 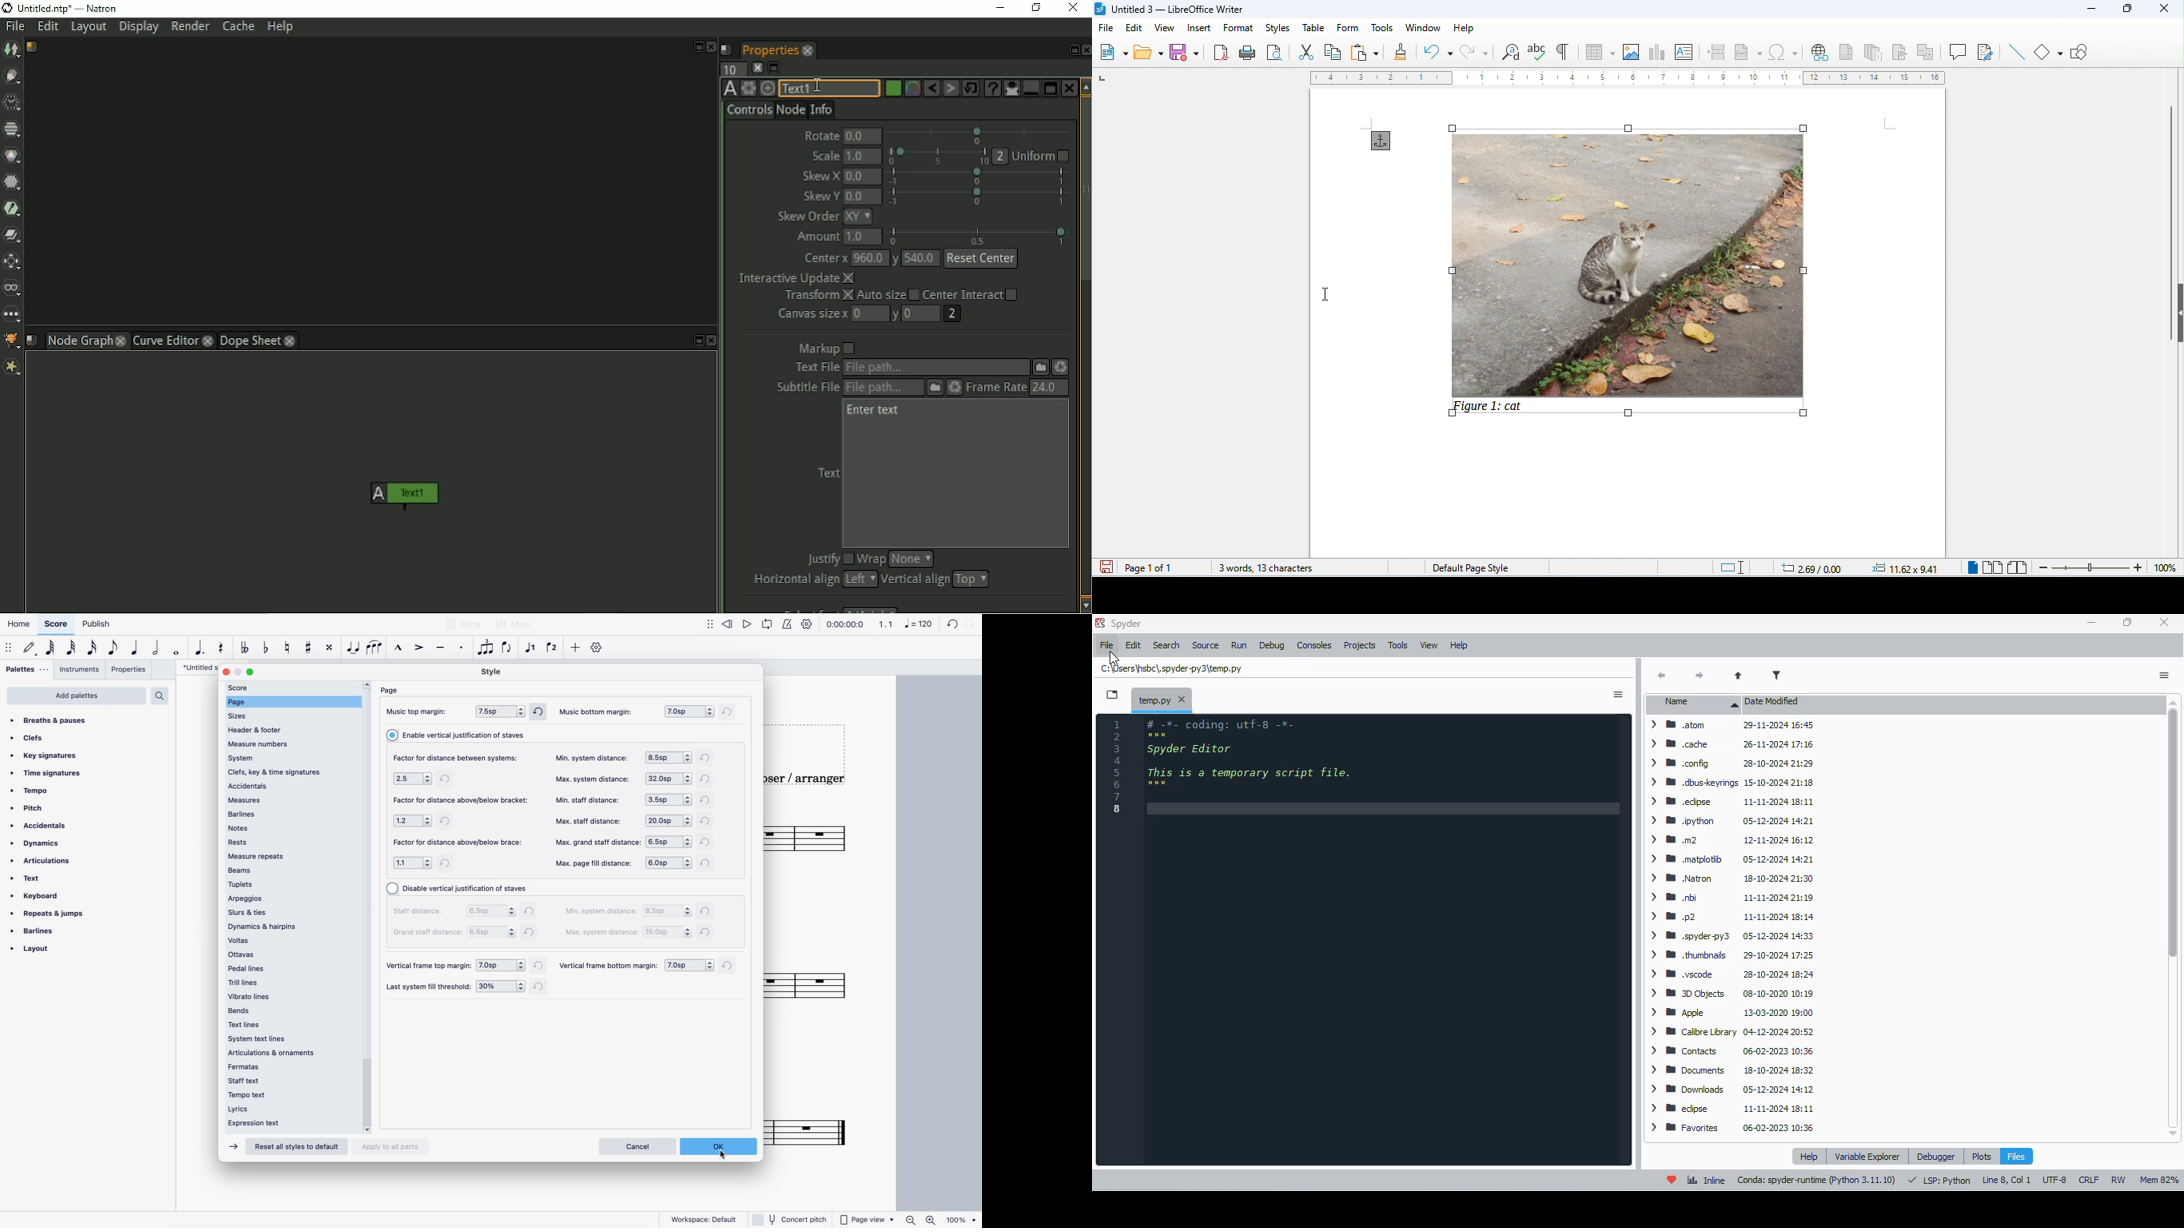 I want to click on hide, so click(x=2177, y=313).